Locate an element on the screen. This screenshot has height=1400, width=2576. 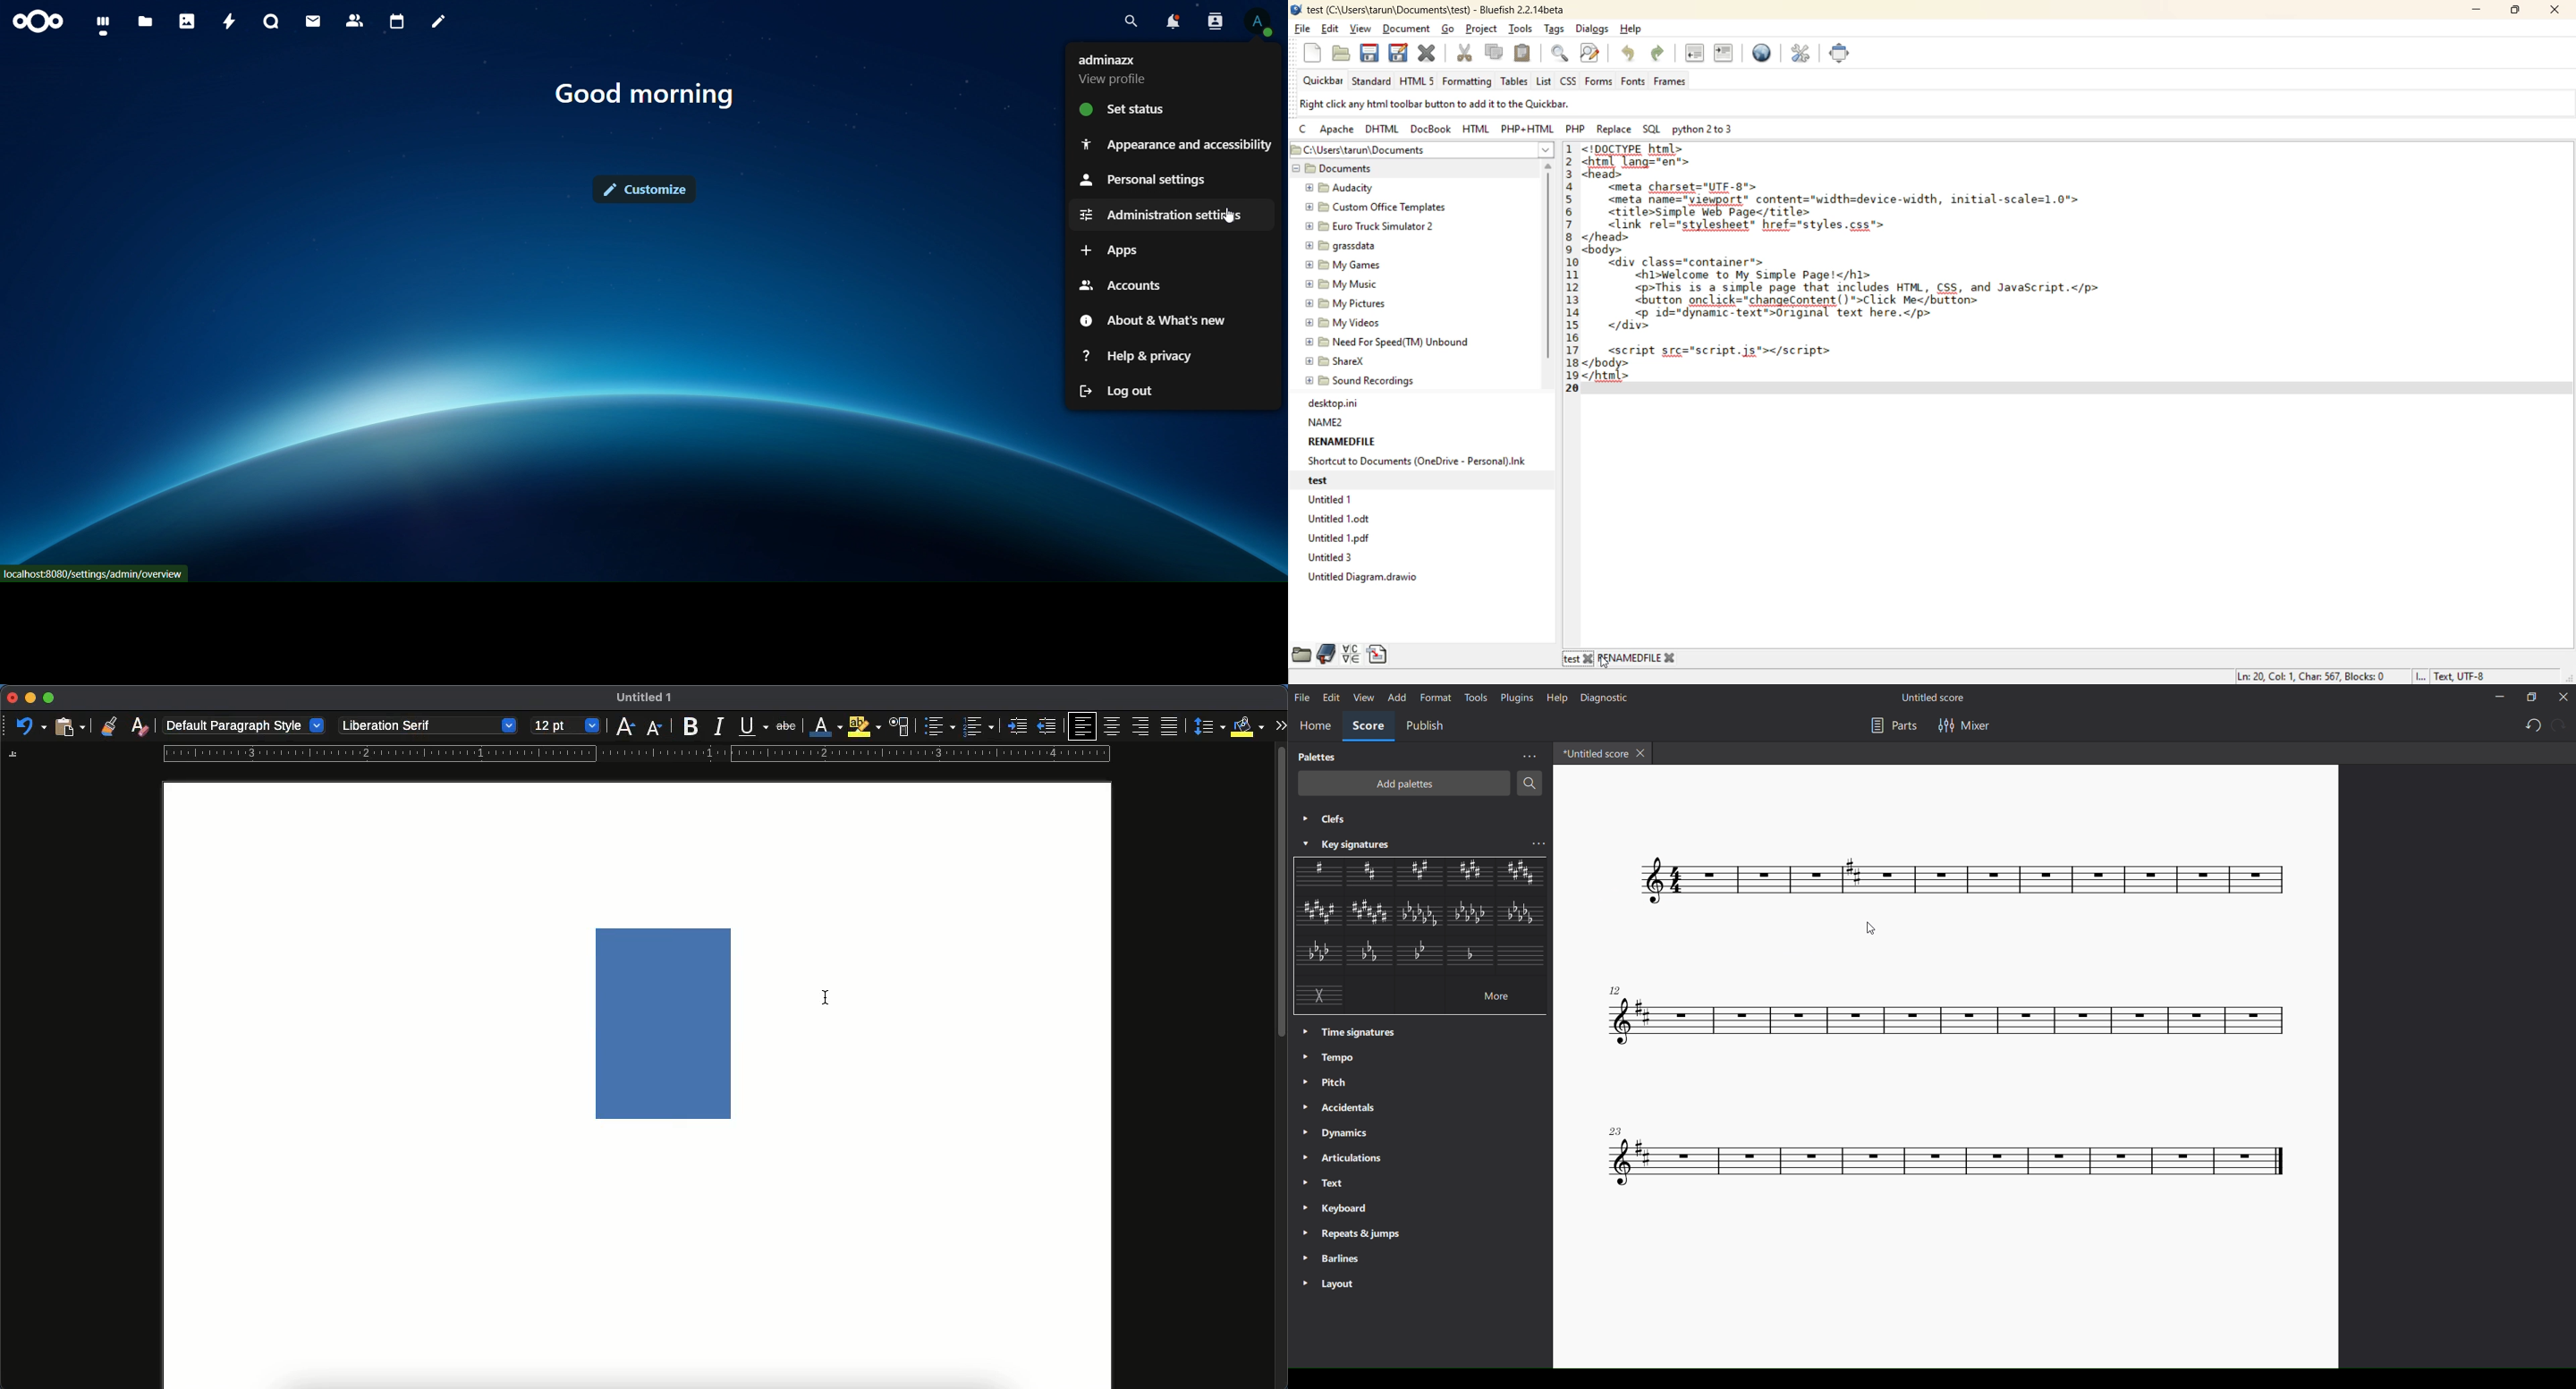
indent is located at coordinates (1721, 52).